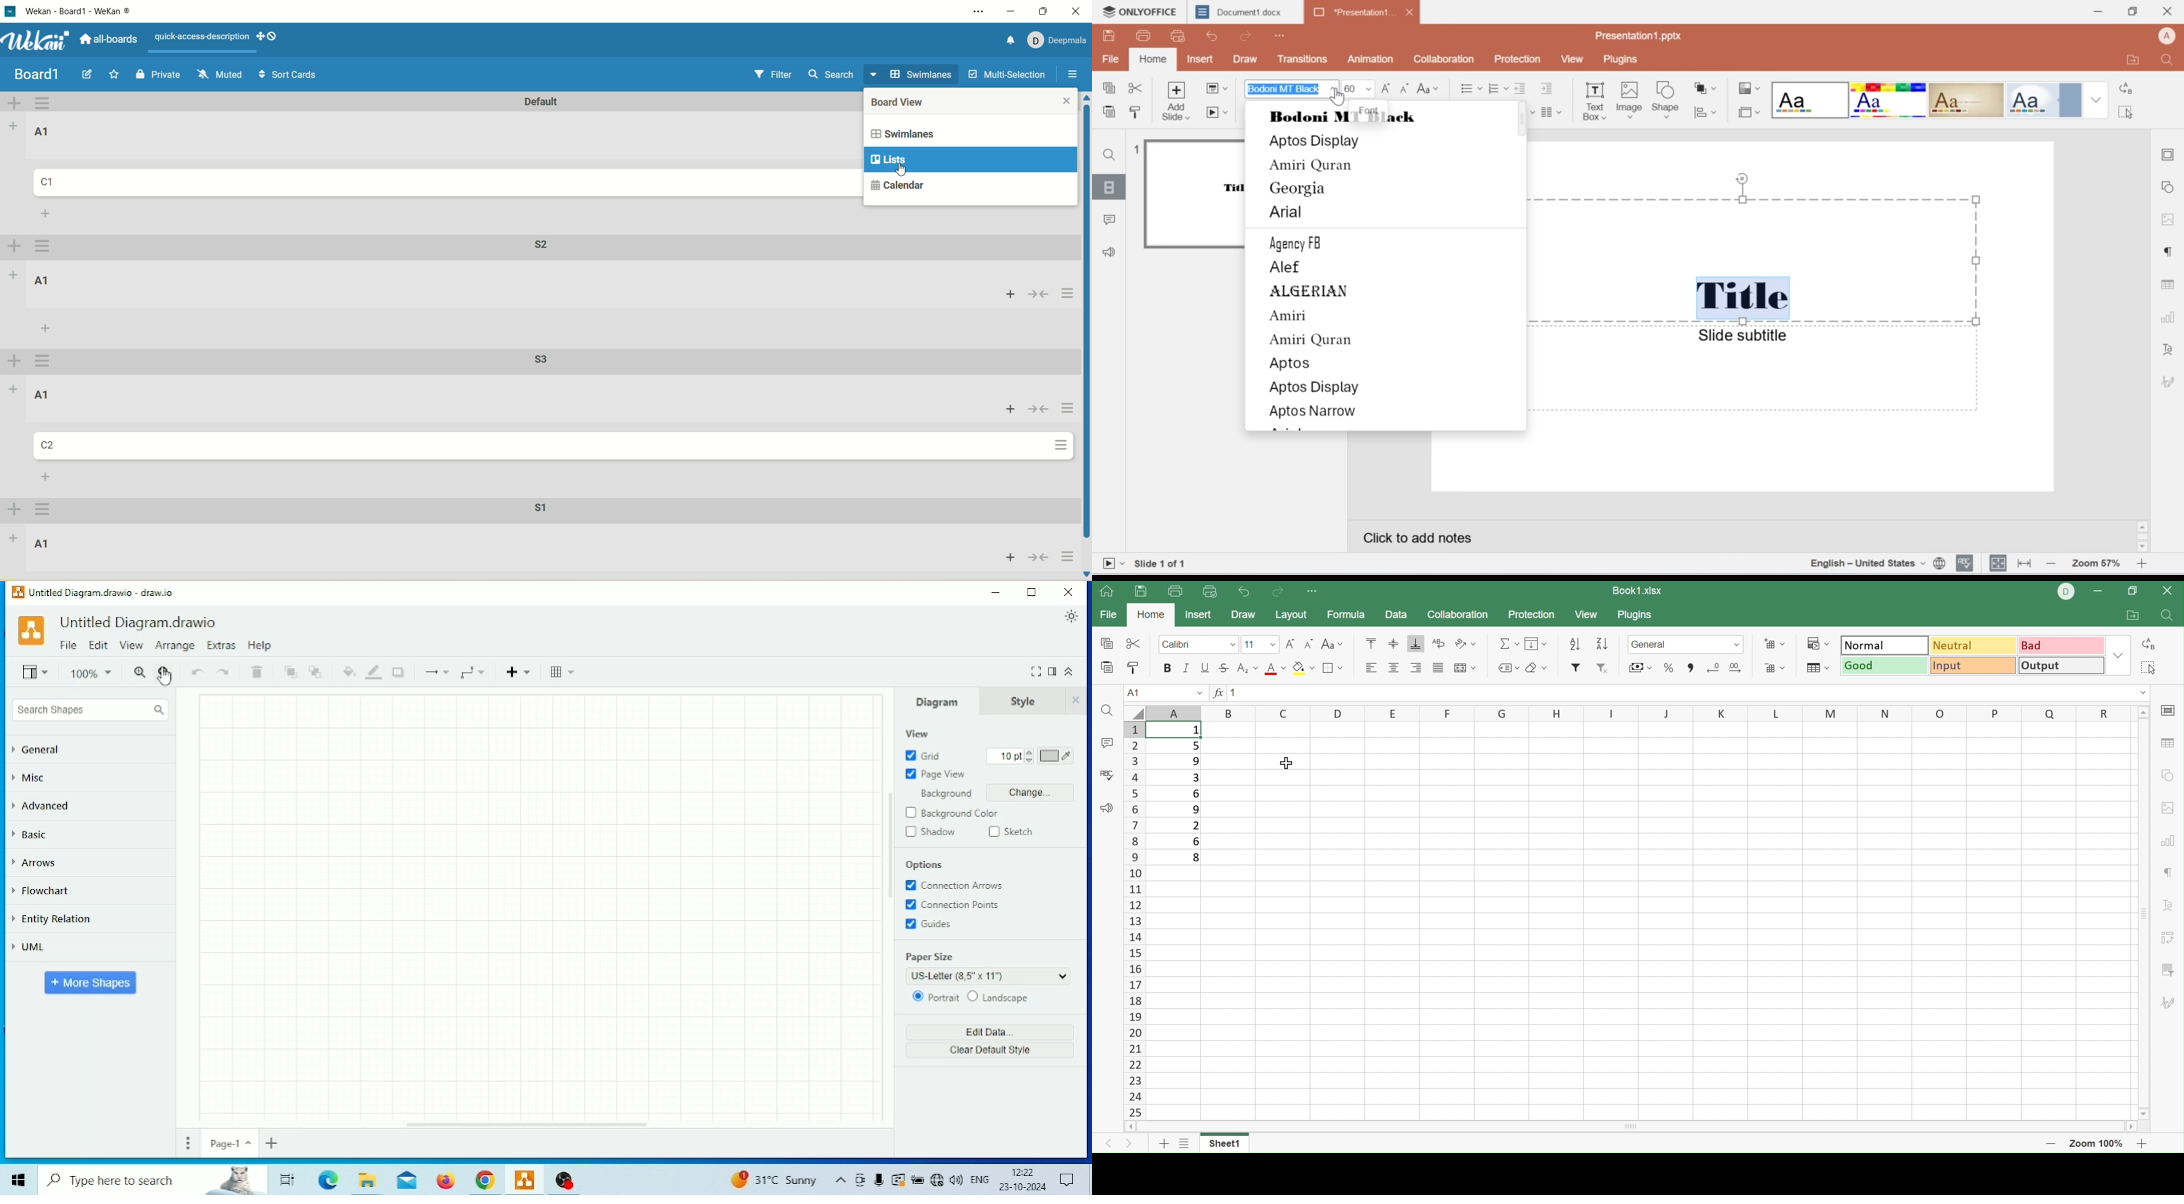 The width and height of the screenshot is (2184, 1204). What do you see at coordinates (1941, 100) in the screenshot?
I see `format` at bounding box center [1941, 100].